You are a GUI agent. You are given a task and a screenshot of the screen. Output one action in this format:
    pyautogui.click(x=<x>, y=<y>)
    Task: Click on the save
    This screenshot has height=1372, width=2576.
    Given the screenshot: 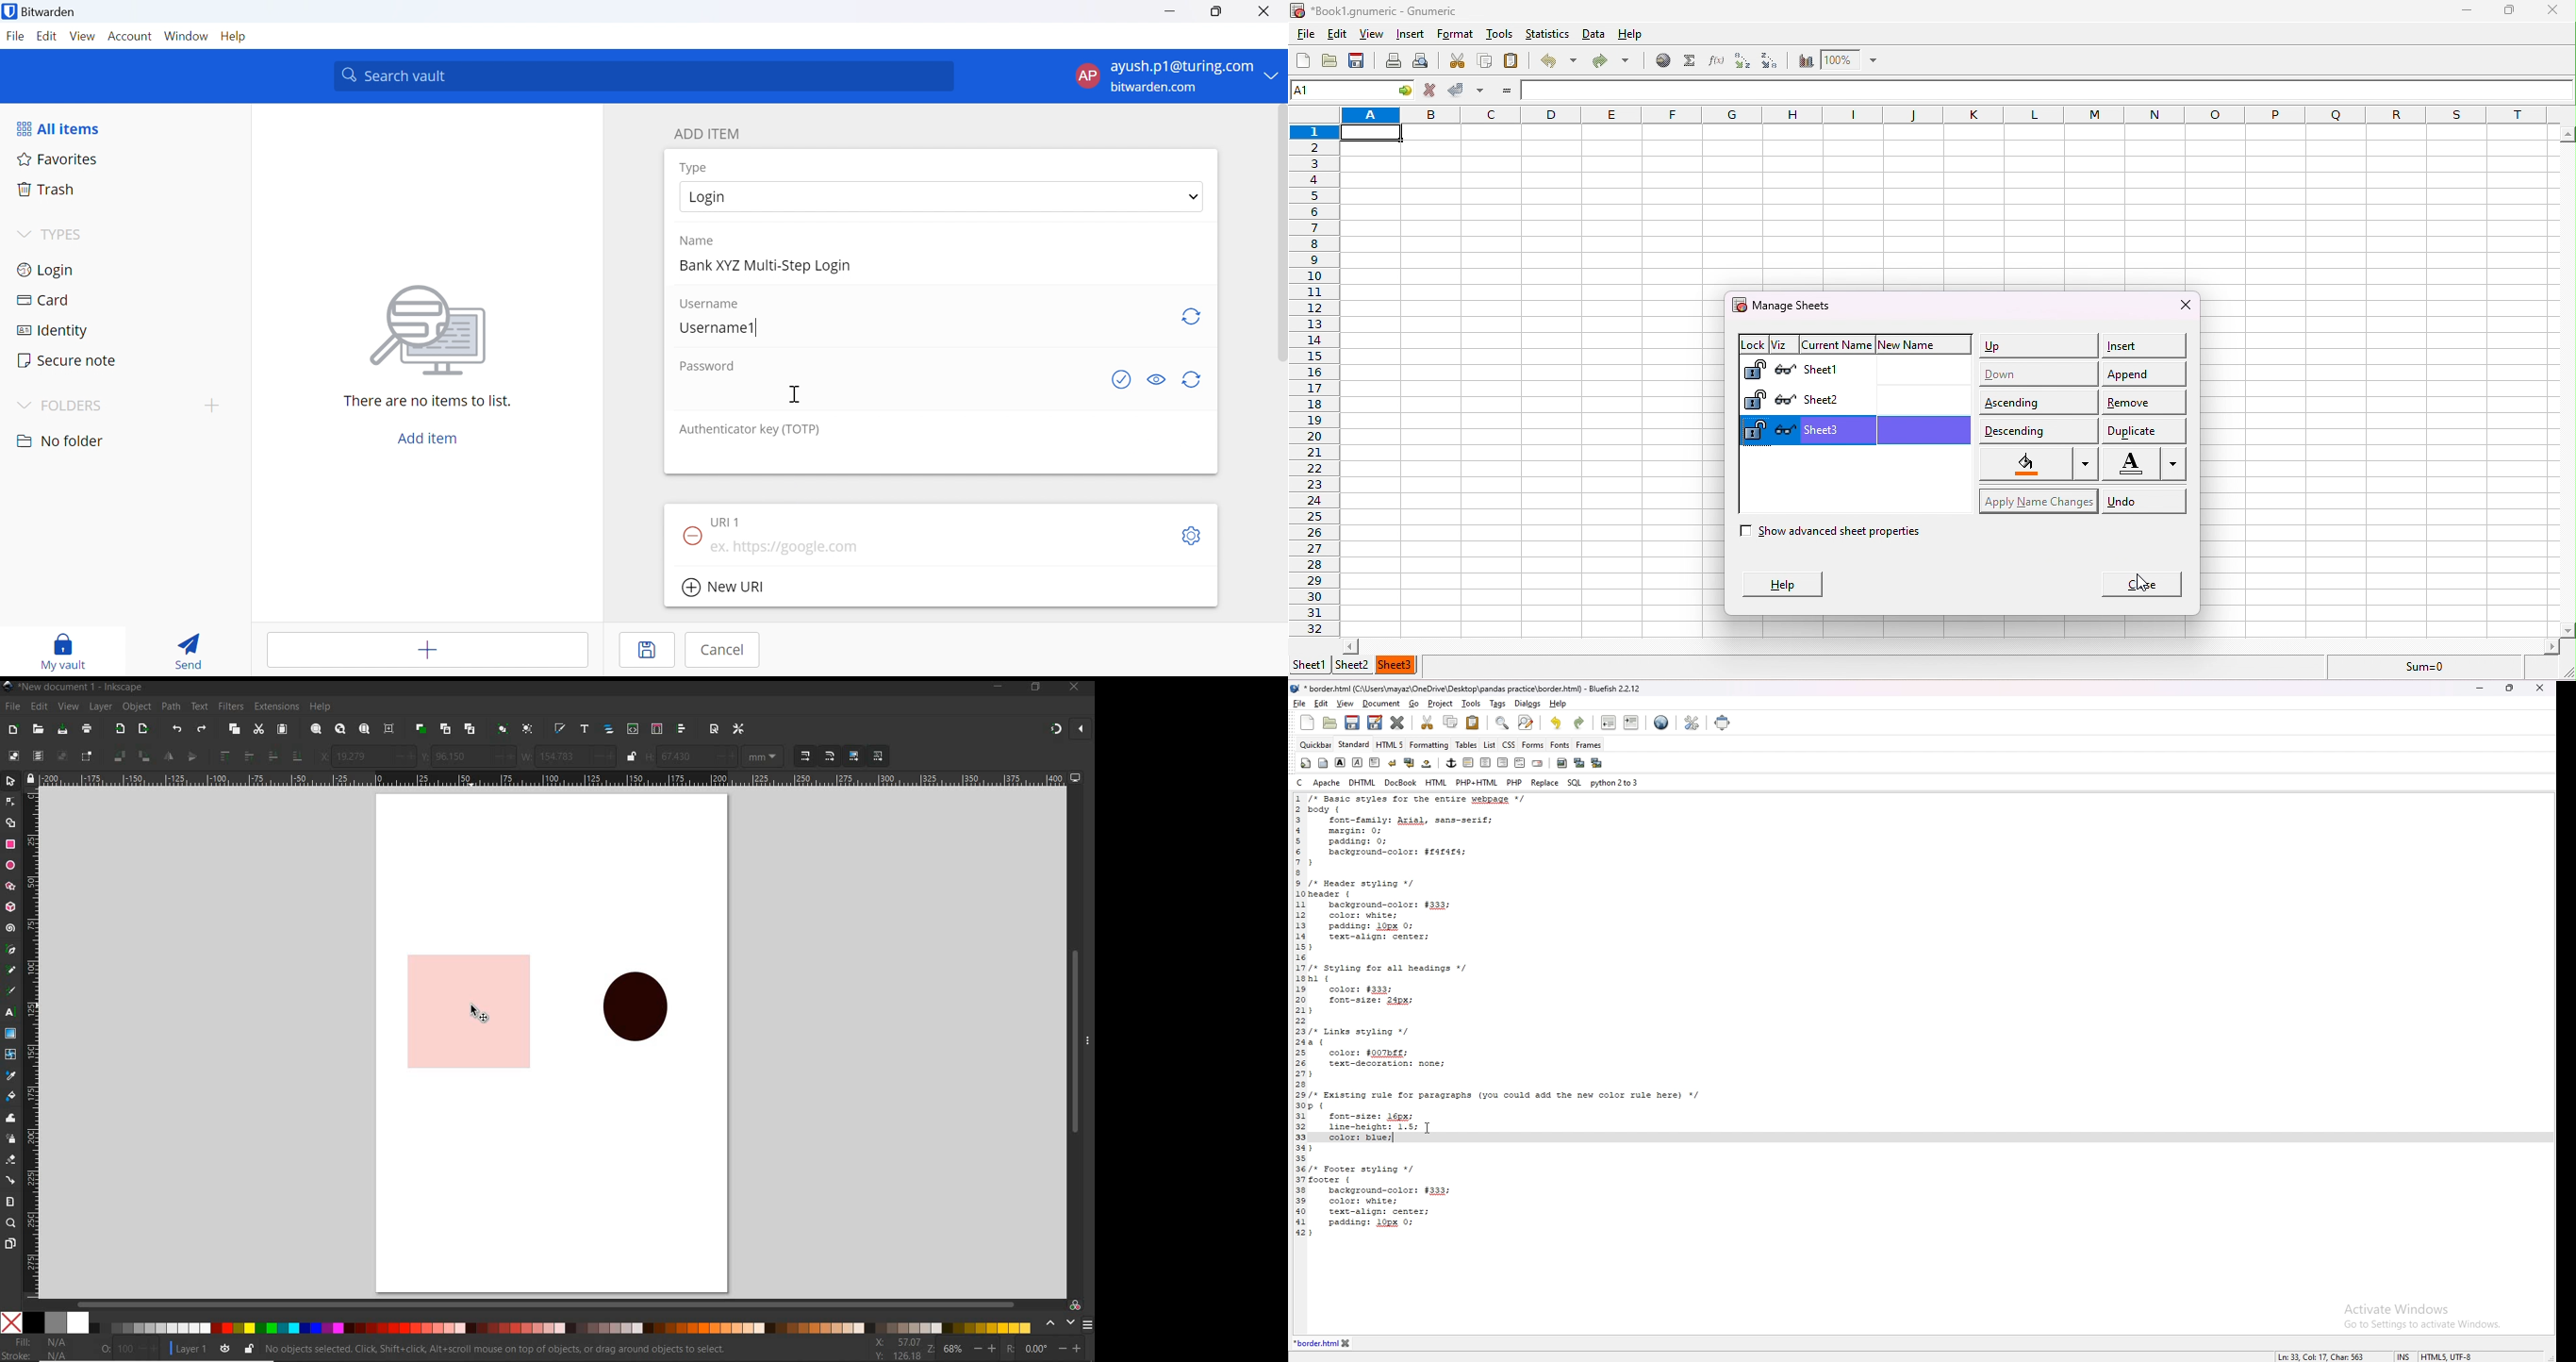 What is the action you would take?
    pyautogui.click(x=1360, y=61)
    